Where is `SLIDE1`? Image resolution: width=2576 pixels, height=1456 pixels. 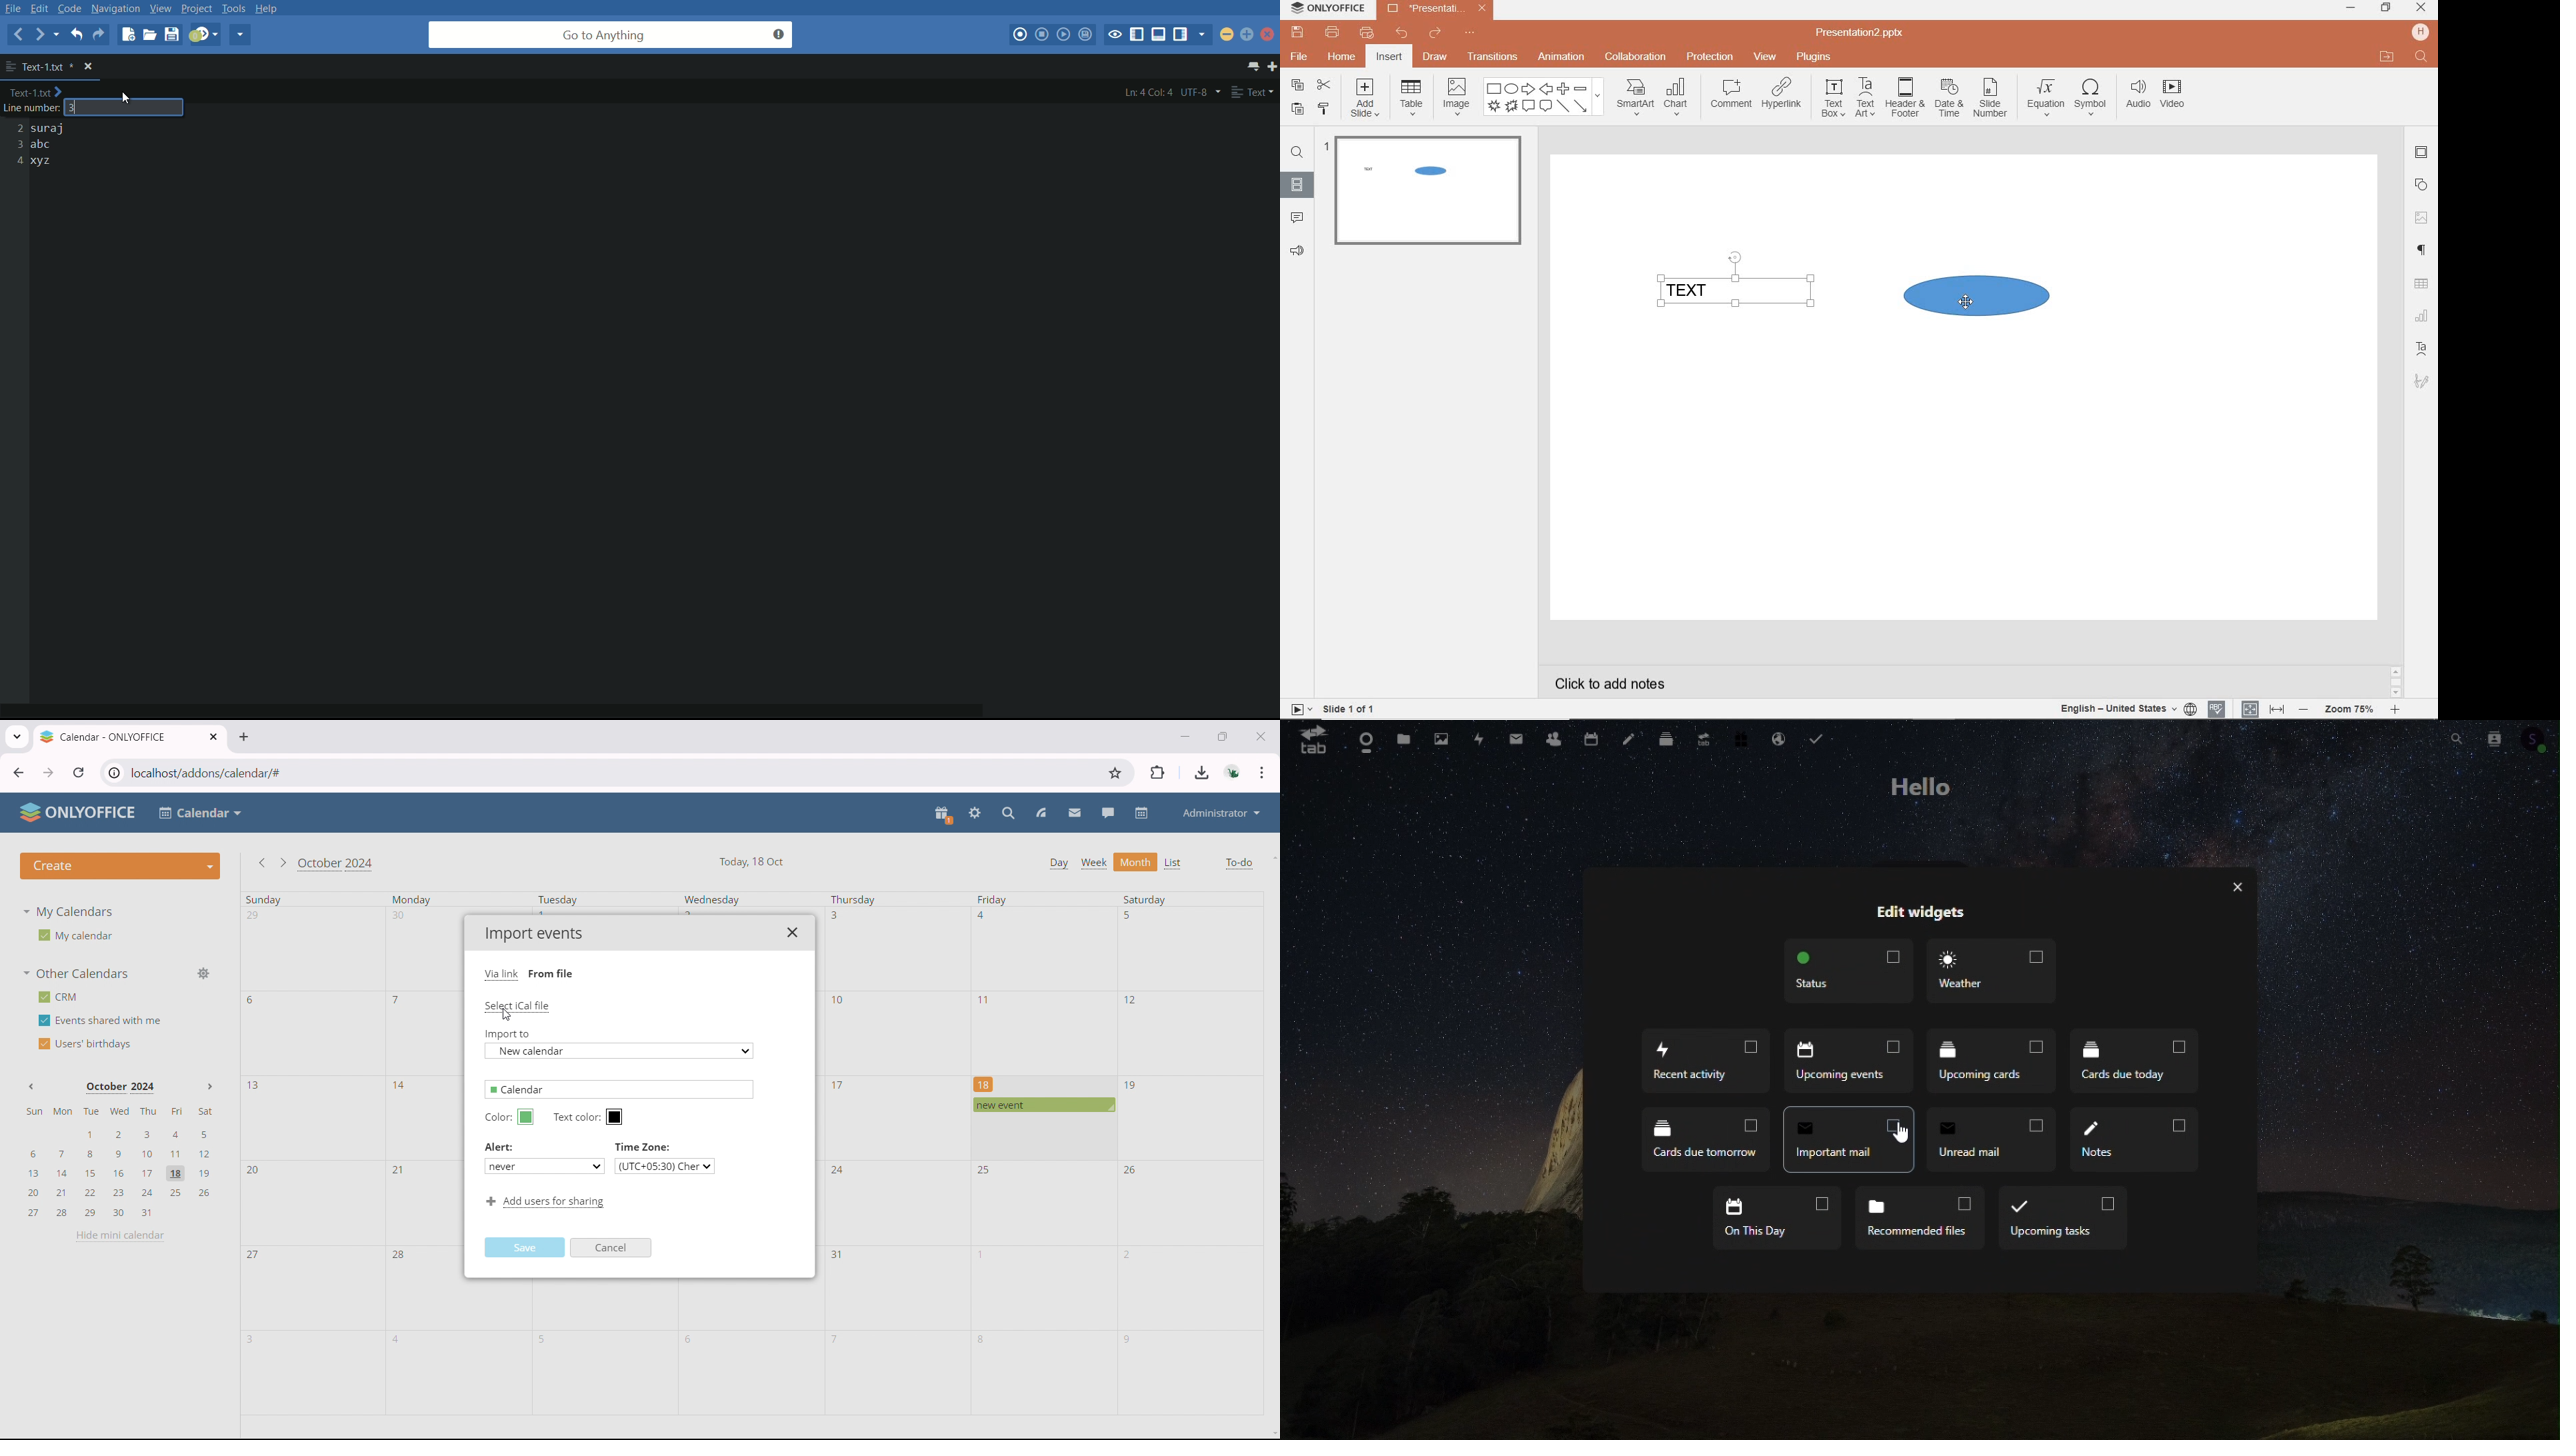 SLIDE1 is located at coordinates (1428, 196).